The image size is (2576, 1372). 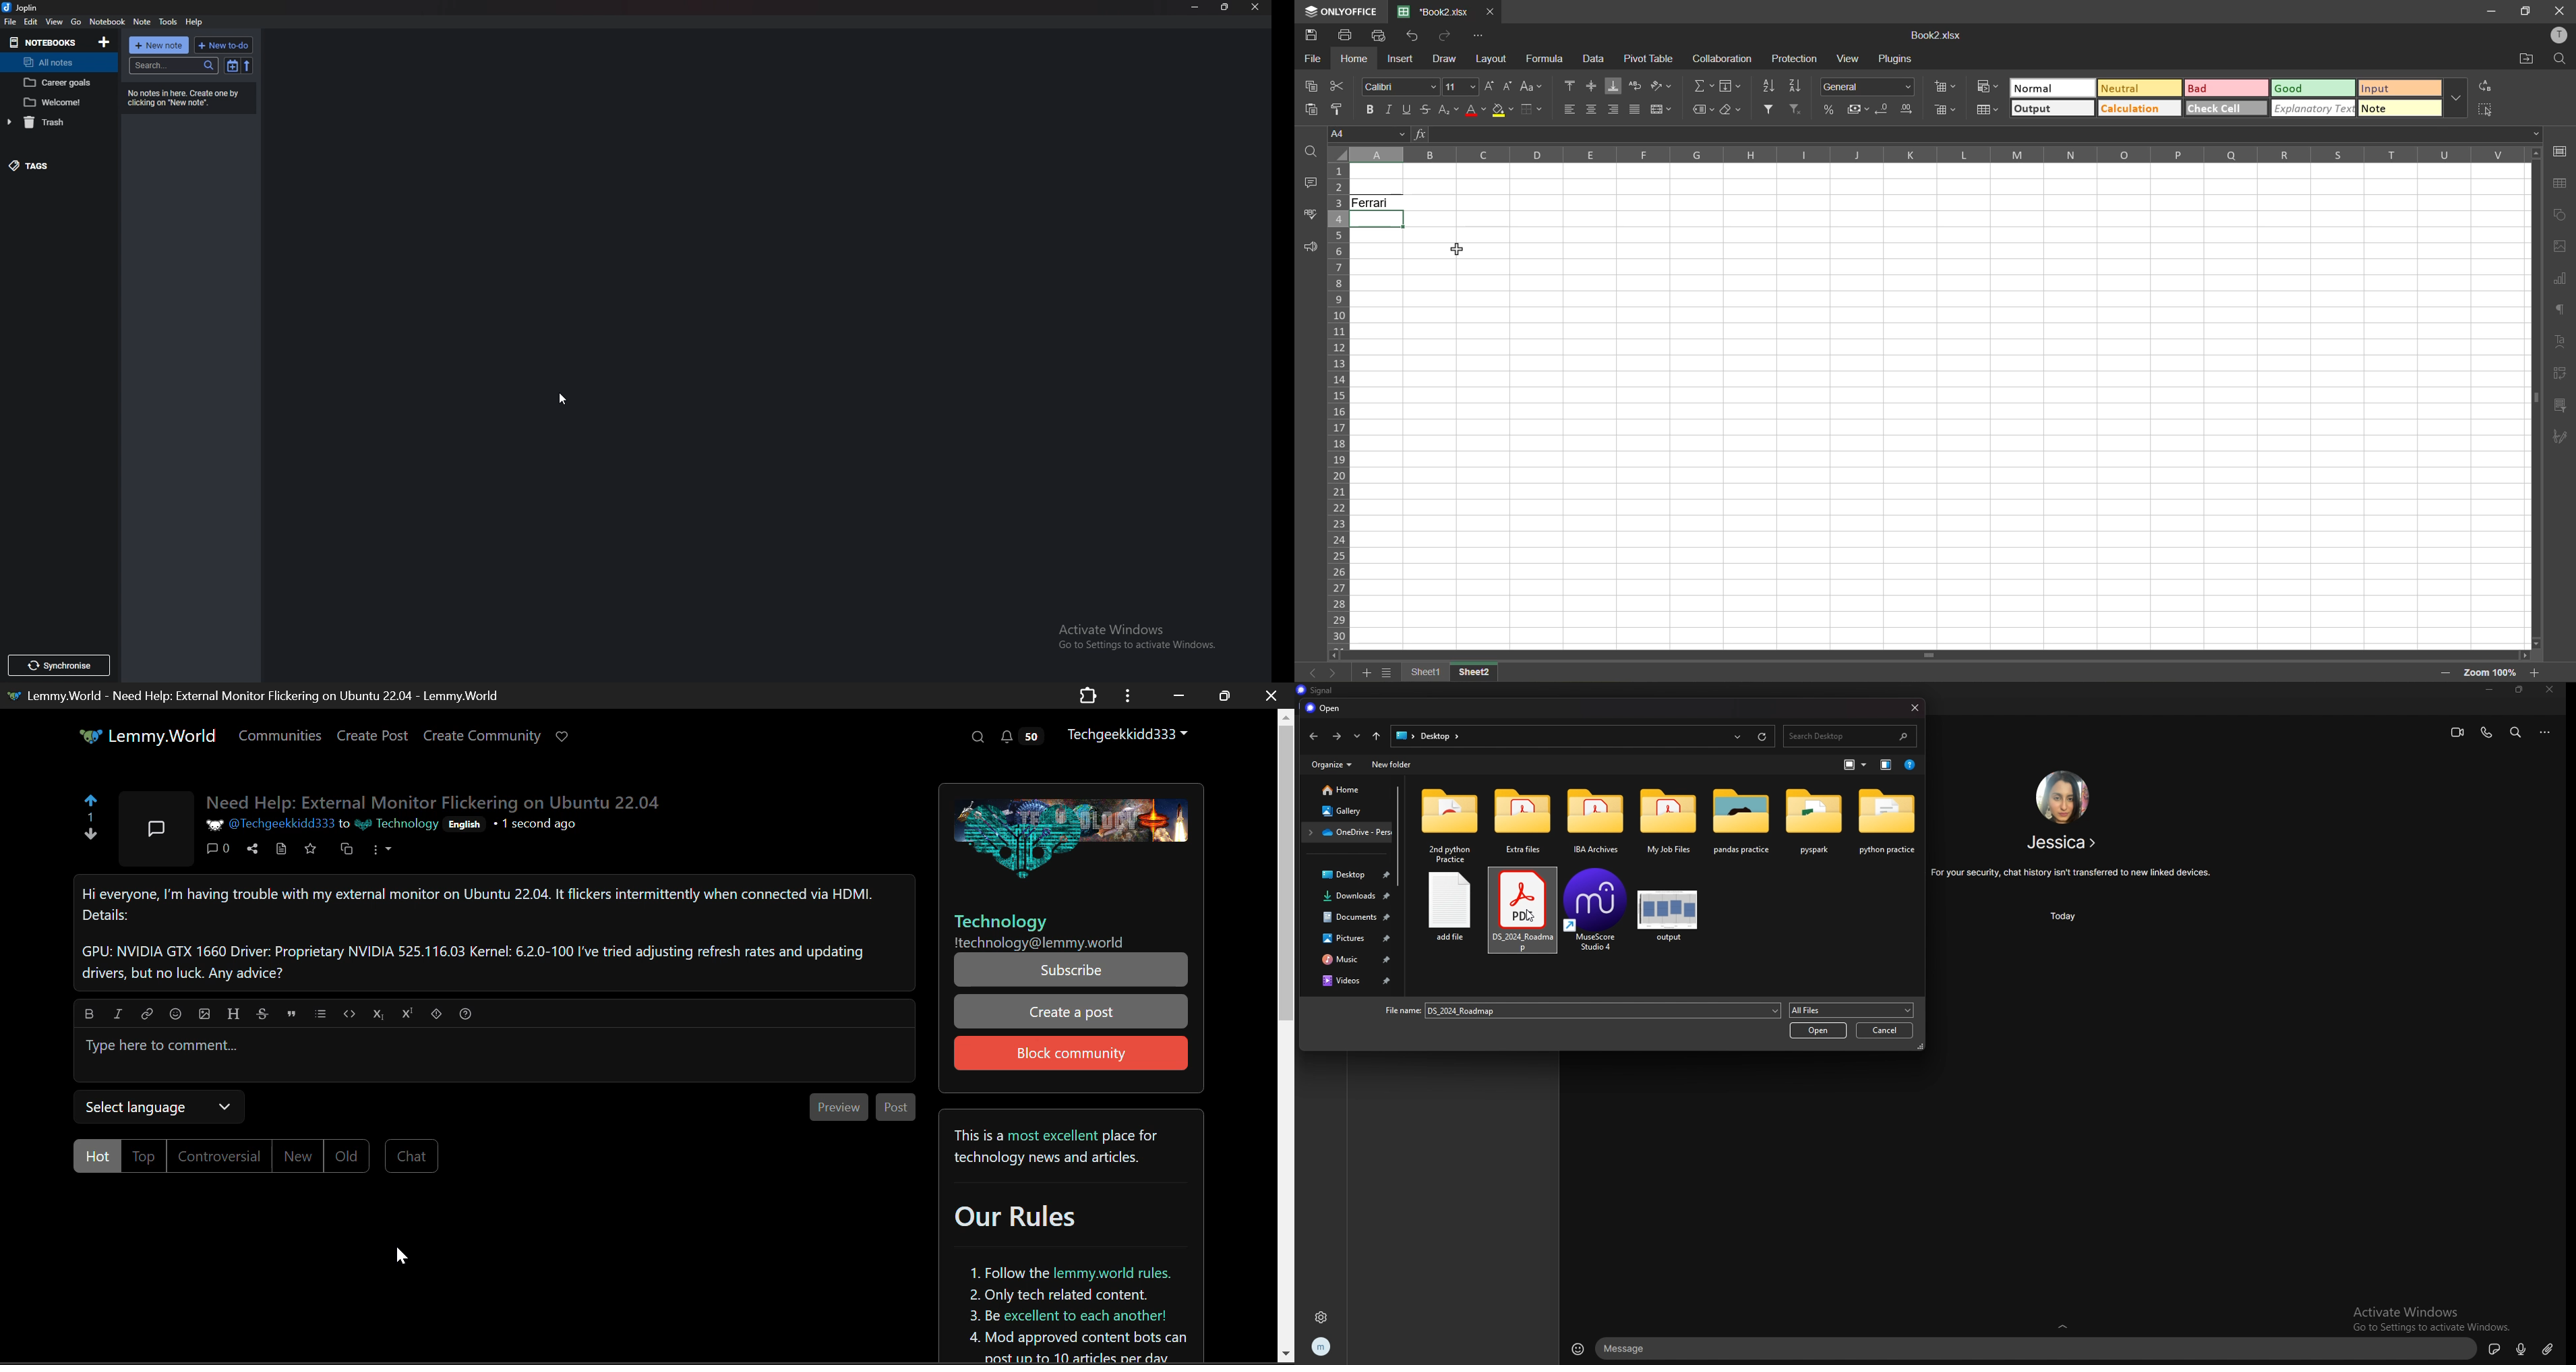 What do you see at coordinates (42, 42) in the screenshot?
I see `notebooks` at bounding box center [42, 42].